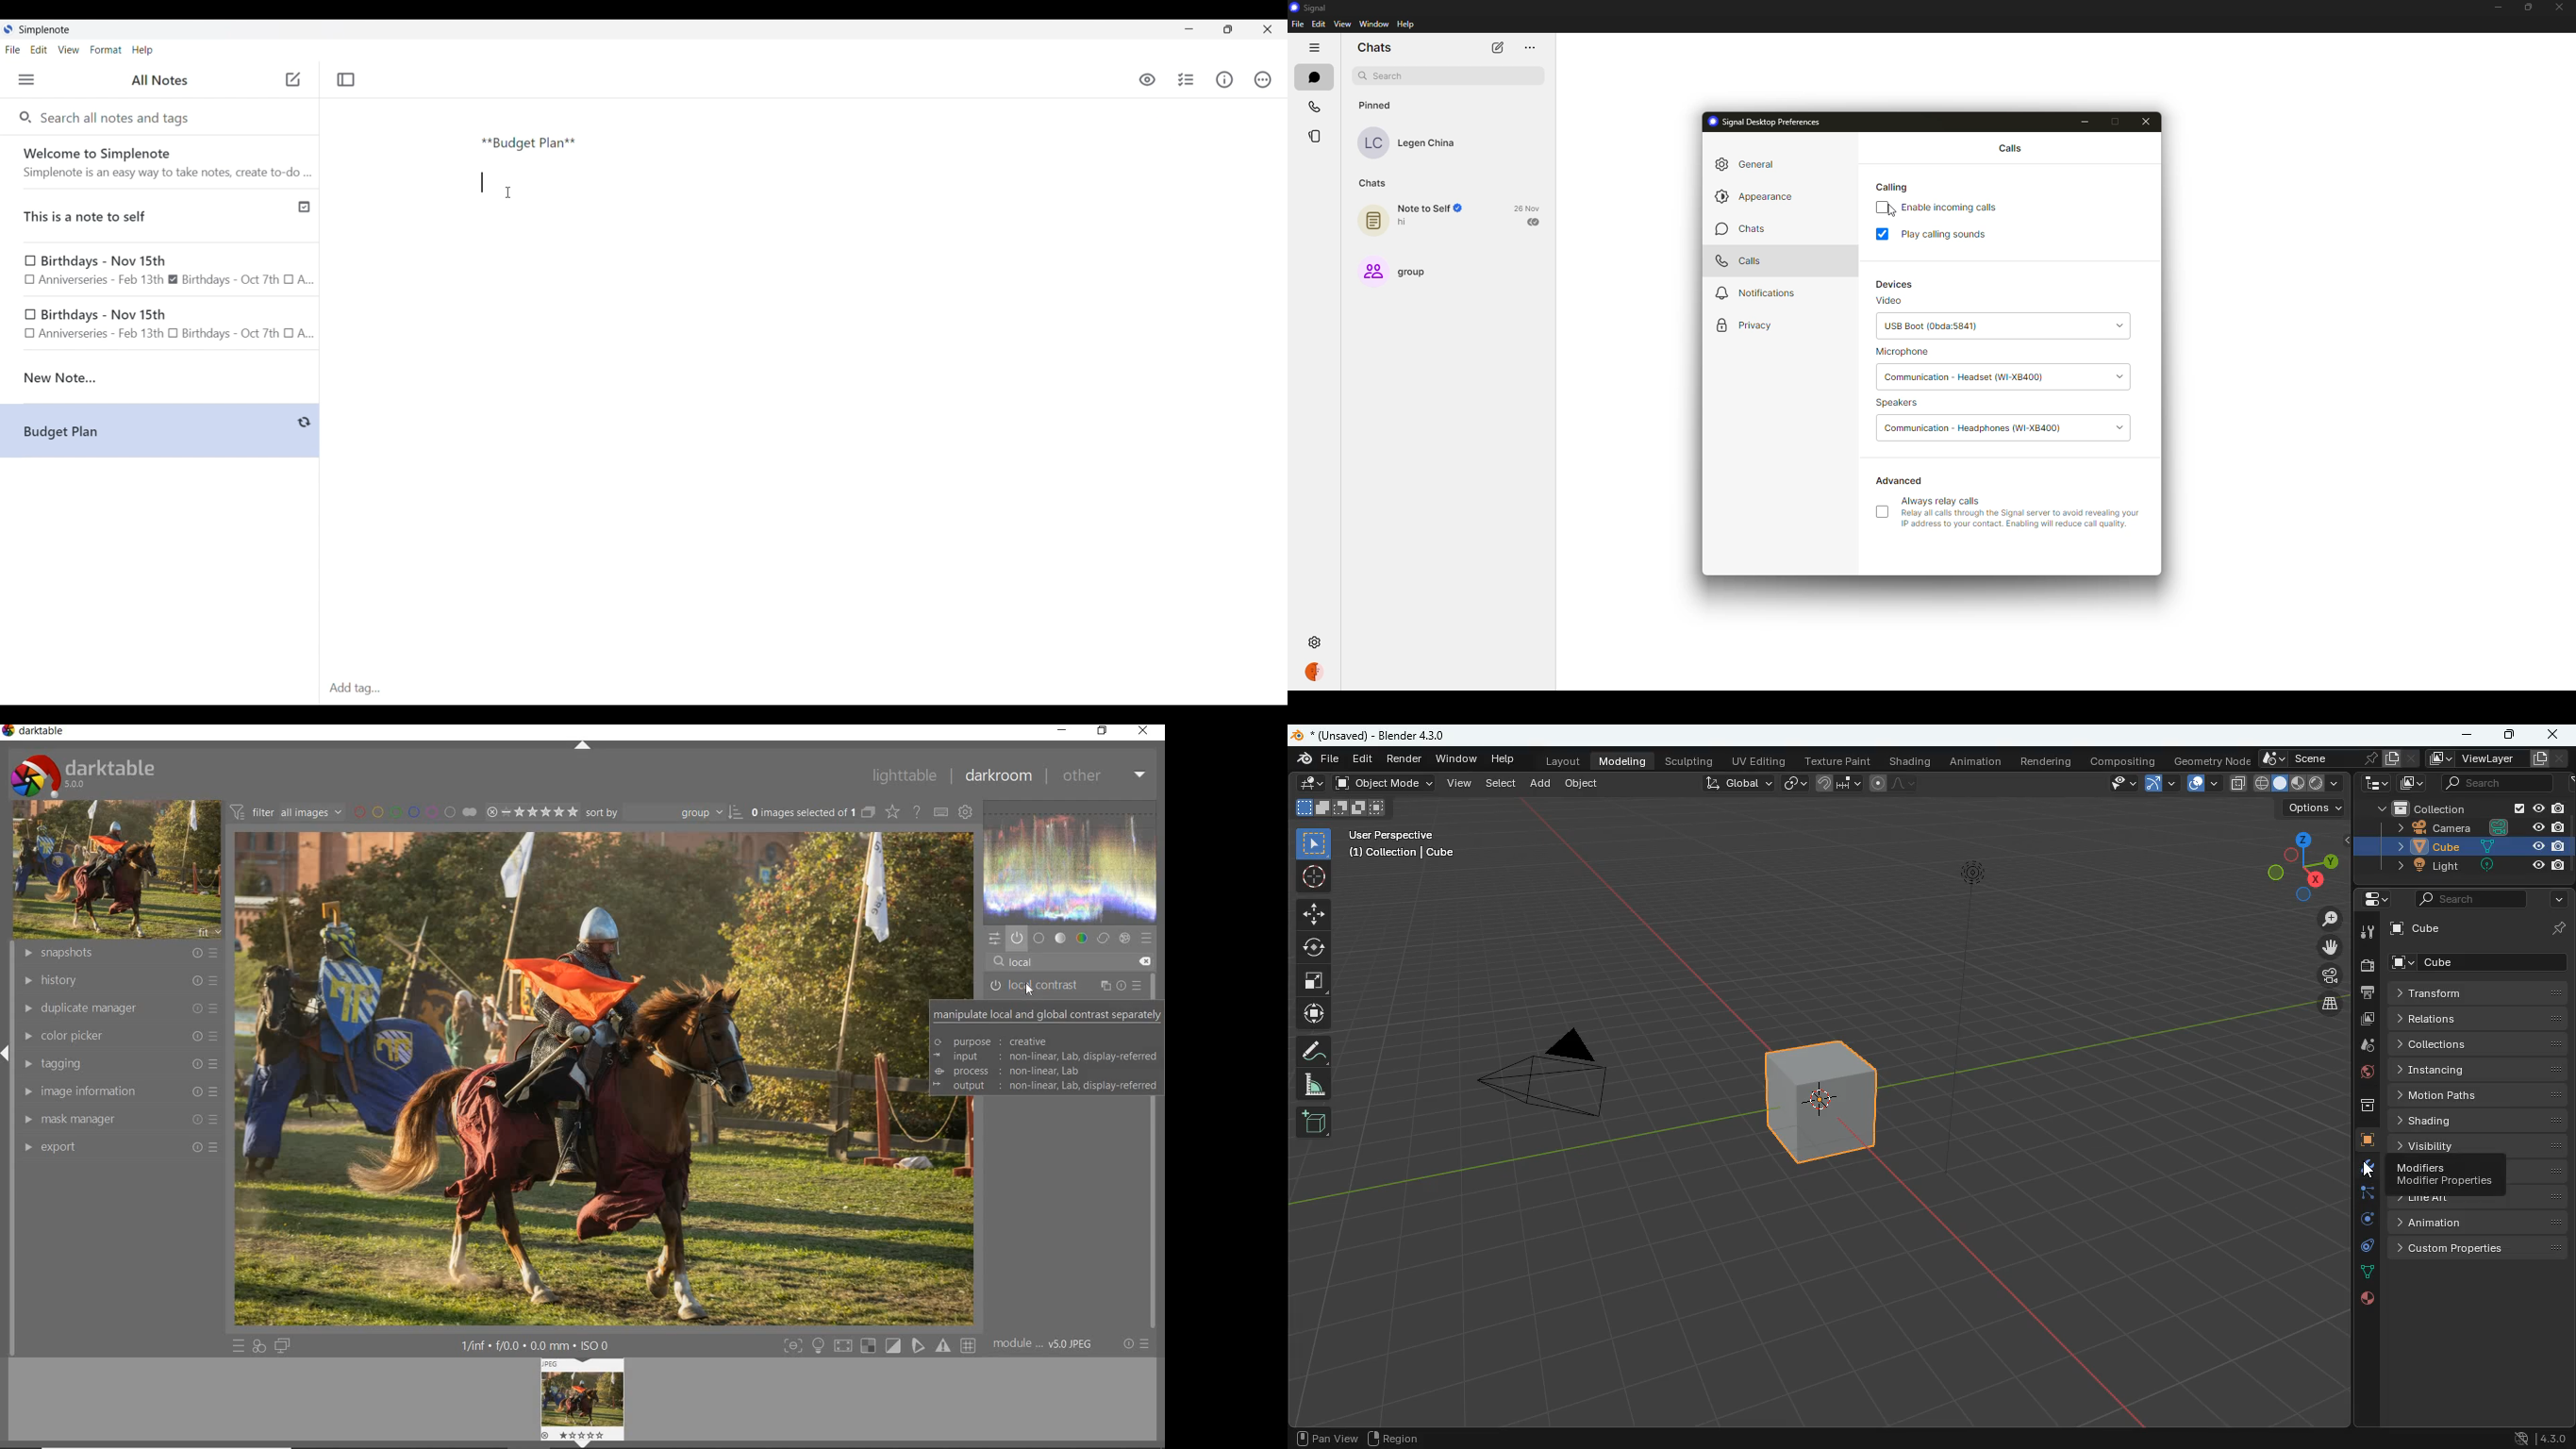 The height and width of the screenshot is (1456, 2576). Describe the element at coordinates (994, 938) in the screenshot. I see `quick access panel` at that location.